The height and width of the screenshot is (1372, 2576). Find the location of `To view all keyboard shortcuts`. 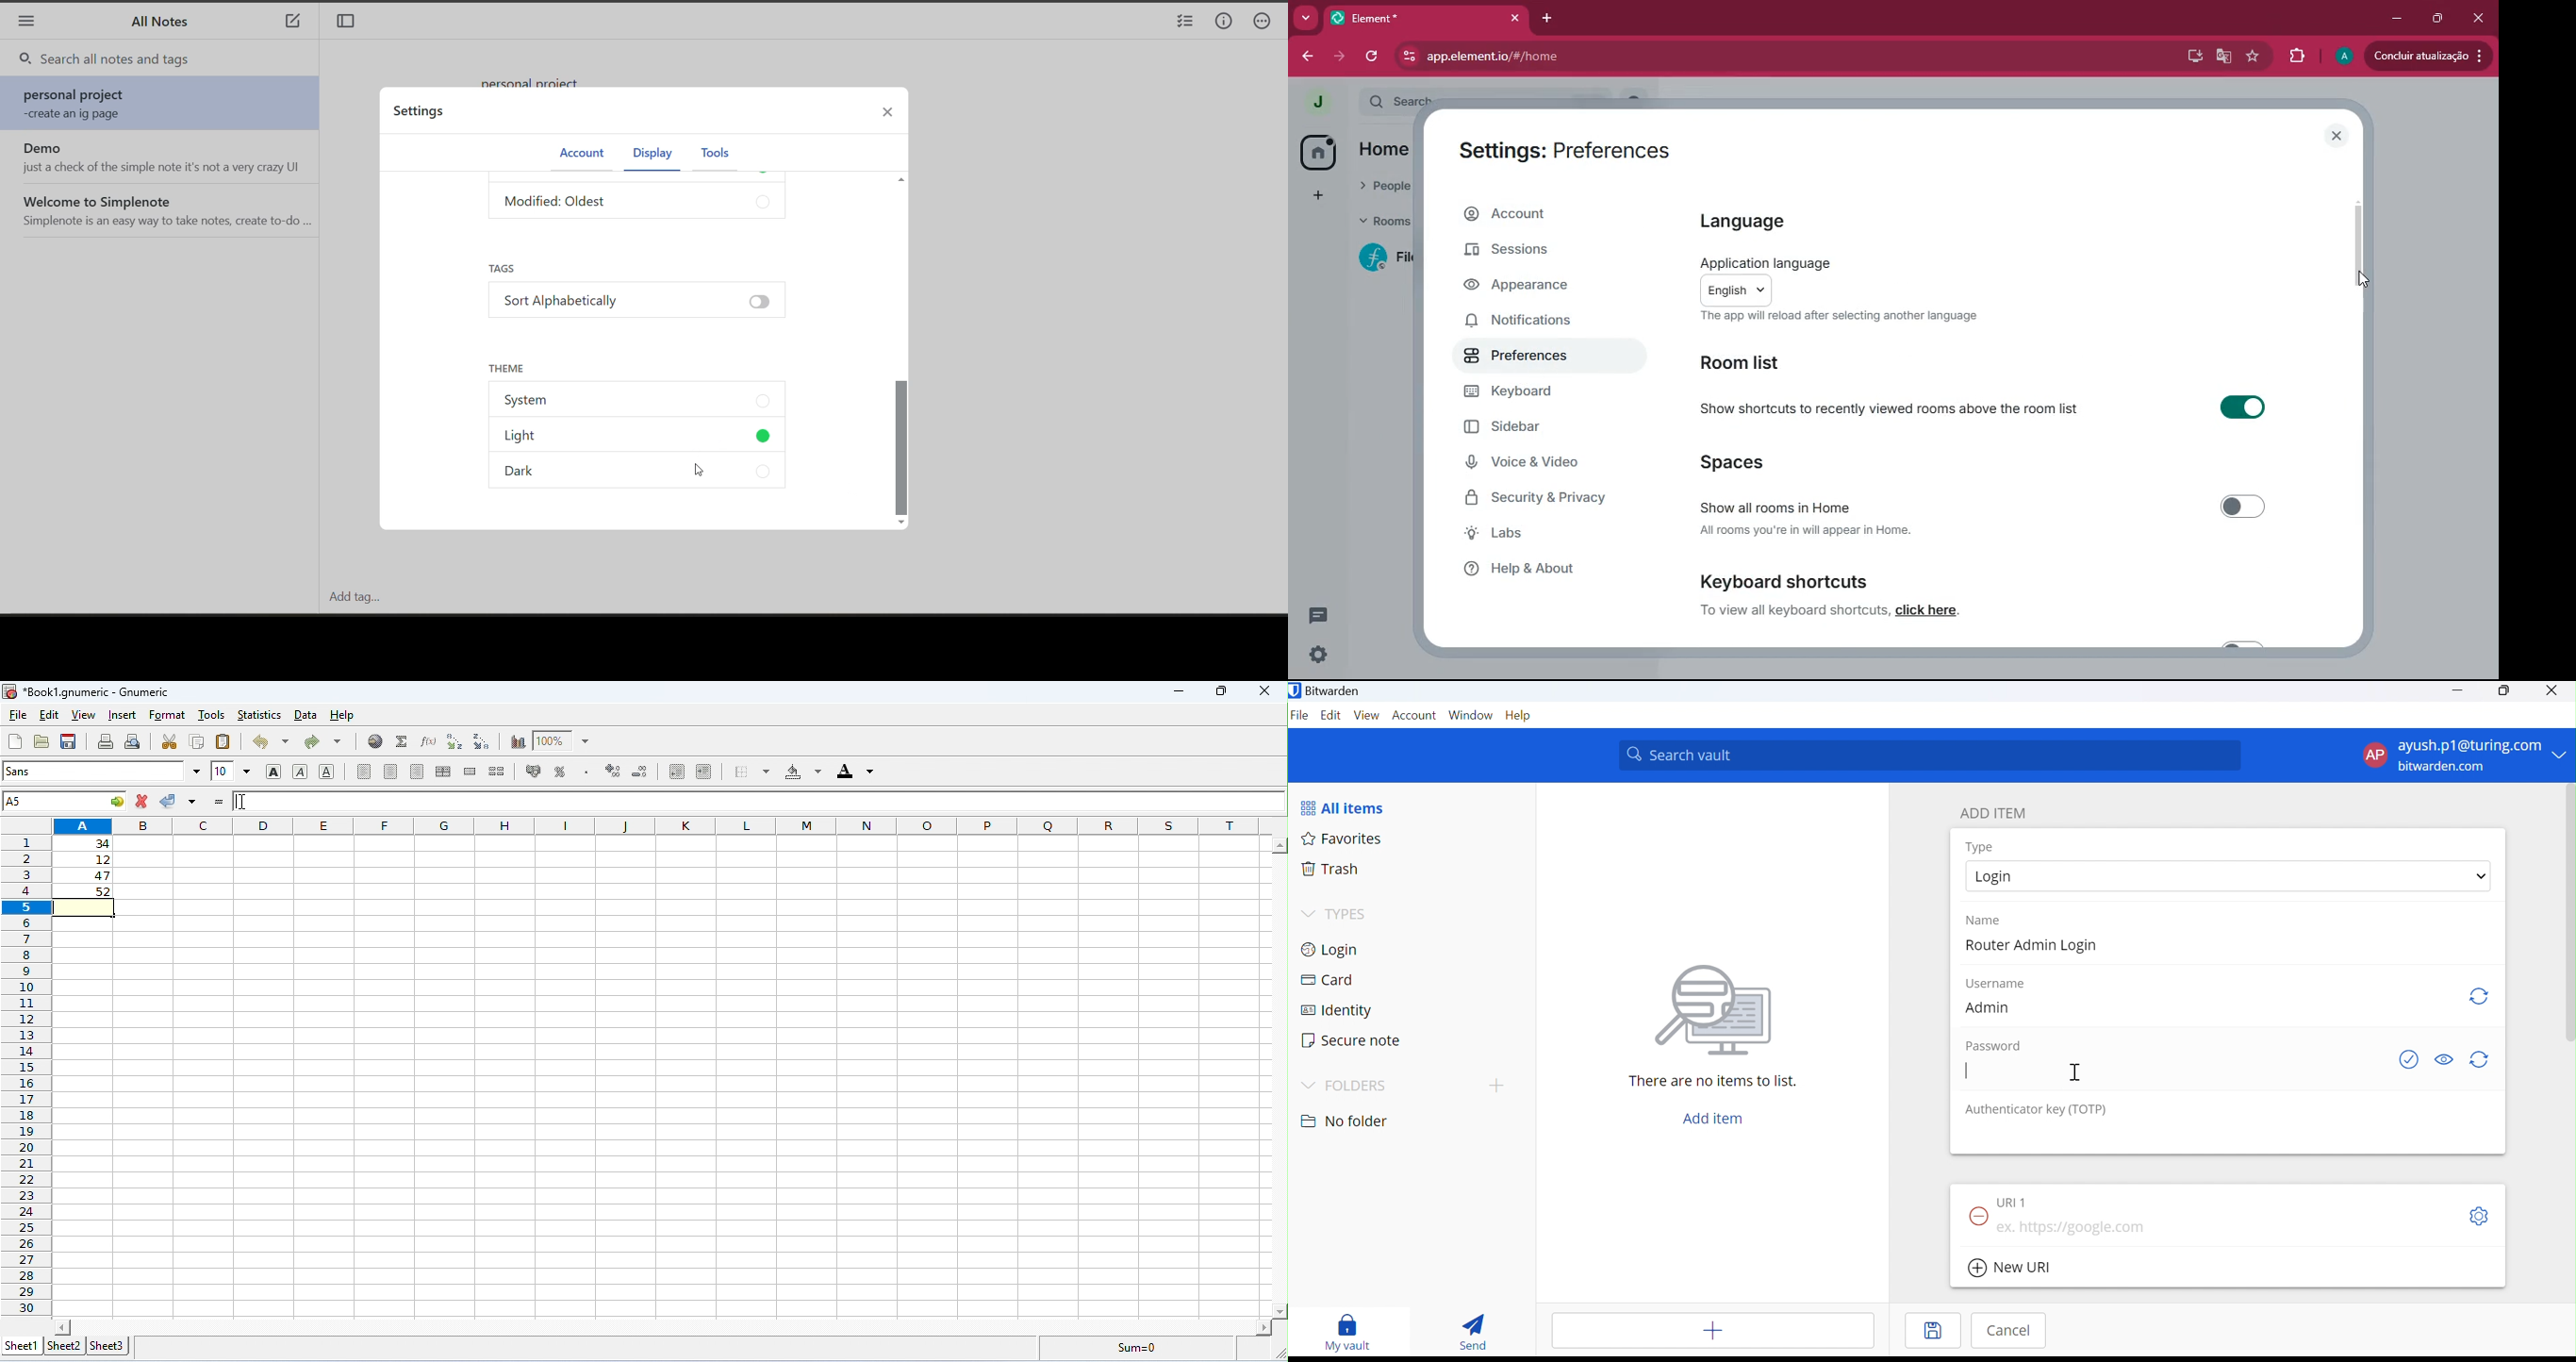

To view all keyboard shortcuts is located at coordinates (1781, 611).